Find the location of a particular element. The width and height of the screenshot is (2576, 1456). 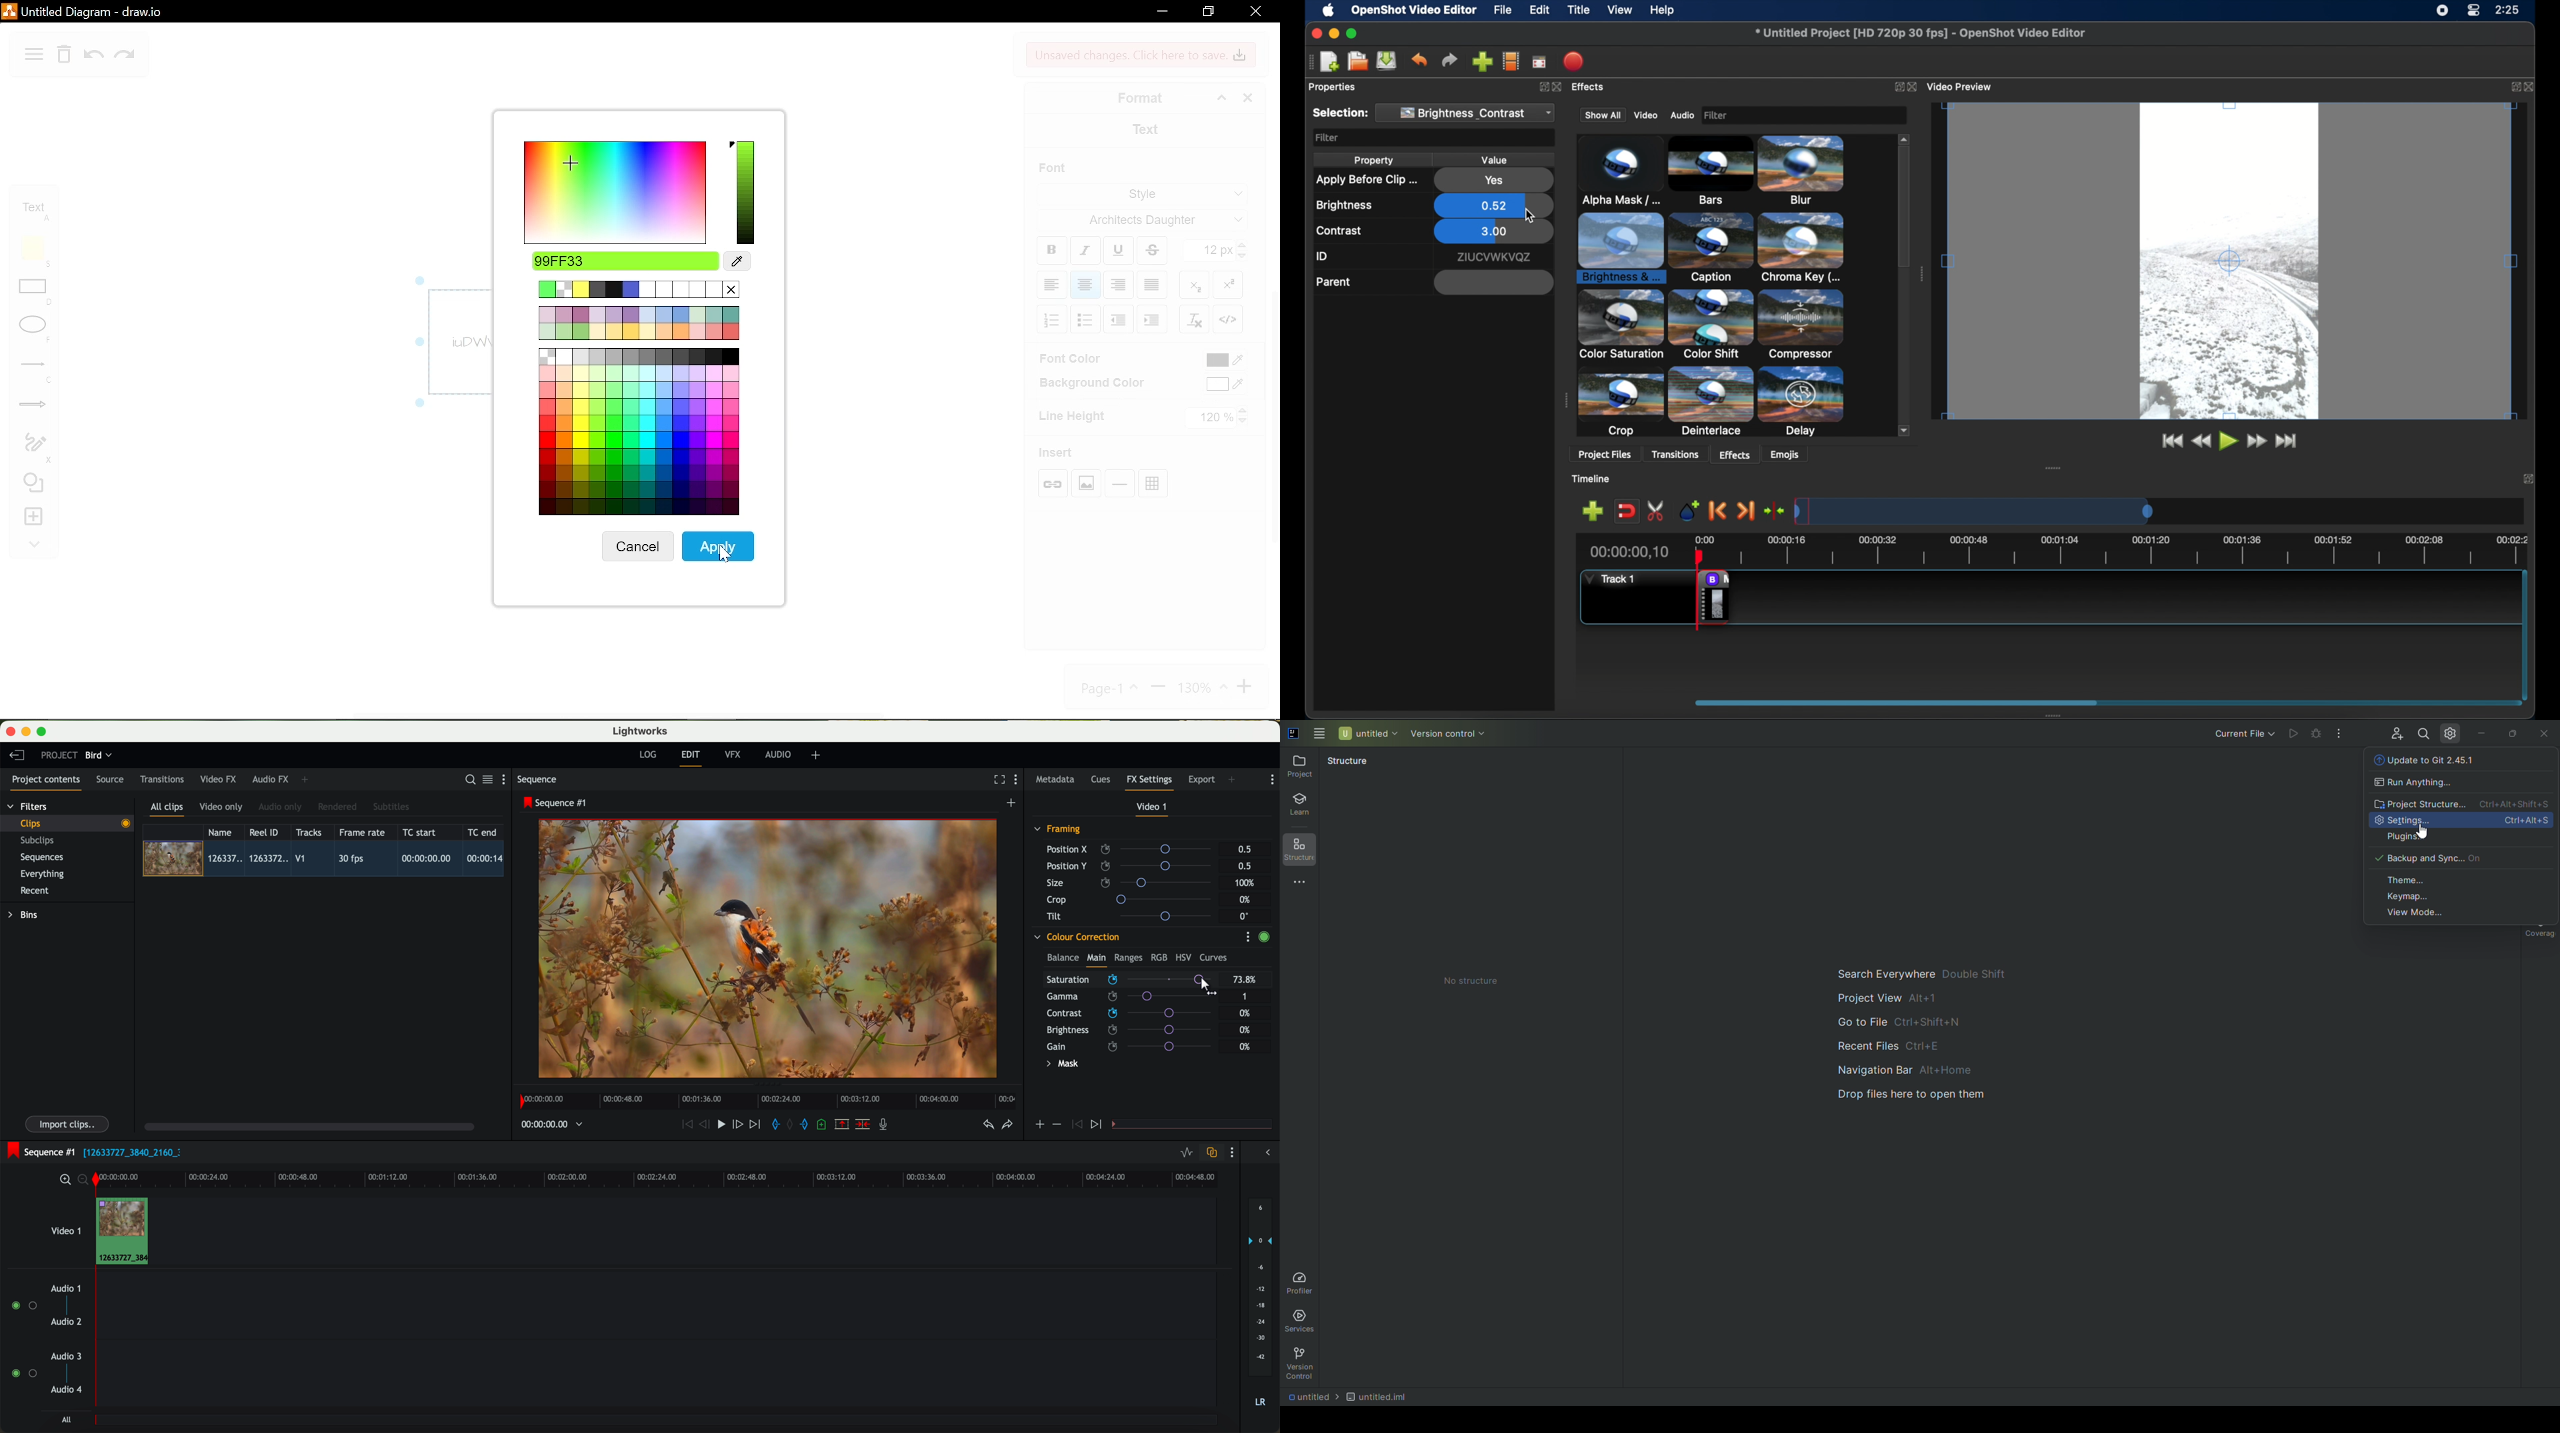

bins is located at coordinates (24, 915).